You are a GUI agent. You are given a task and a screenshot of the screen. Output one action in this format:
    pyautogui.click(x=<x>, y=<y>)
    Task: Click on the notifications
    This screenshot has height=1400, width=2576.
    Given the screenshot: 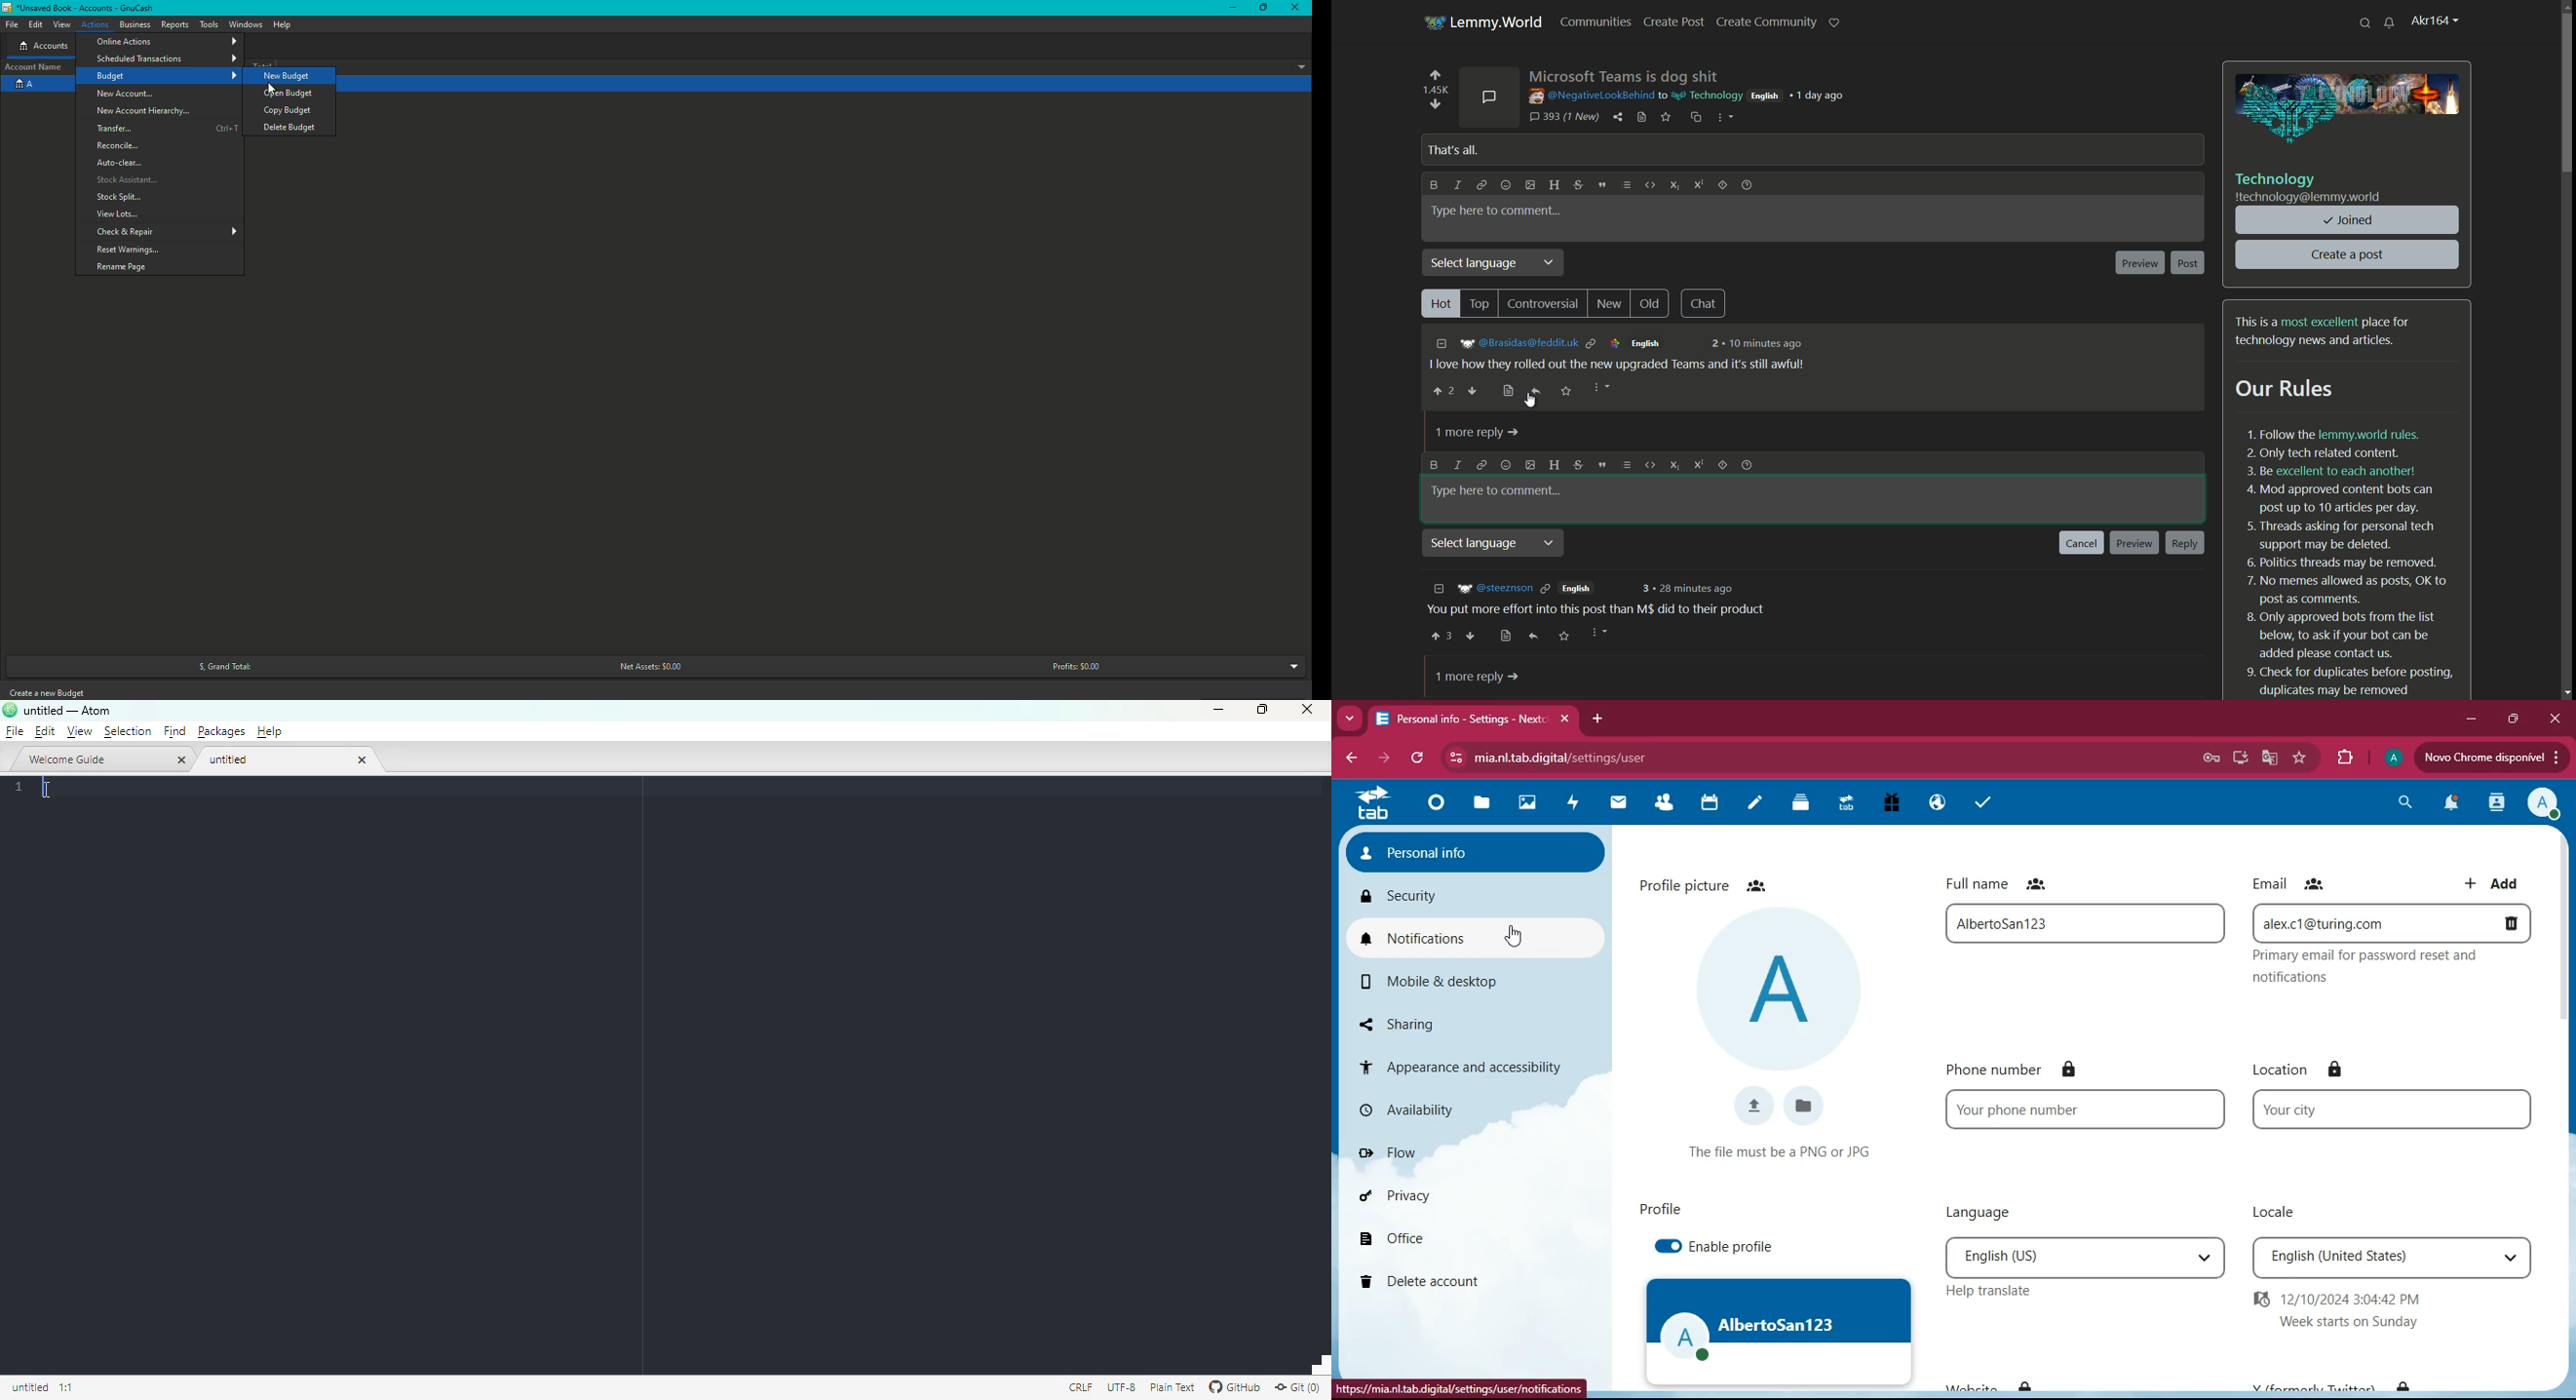 What is the action you would take?
    pyautogui.click(x=1468, y=939)
    